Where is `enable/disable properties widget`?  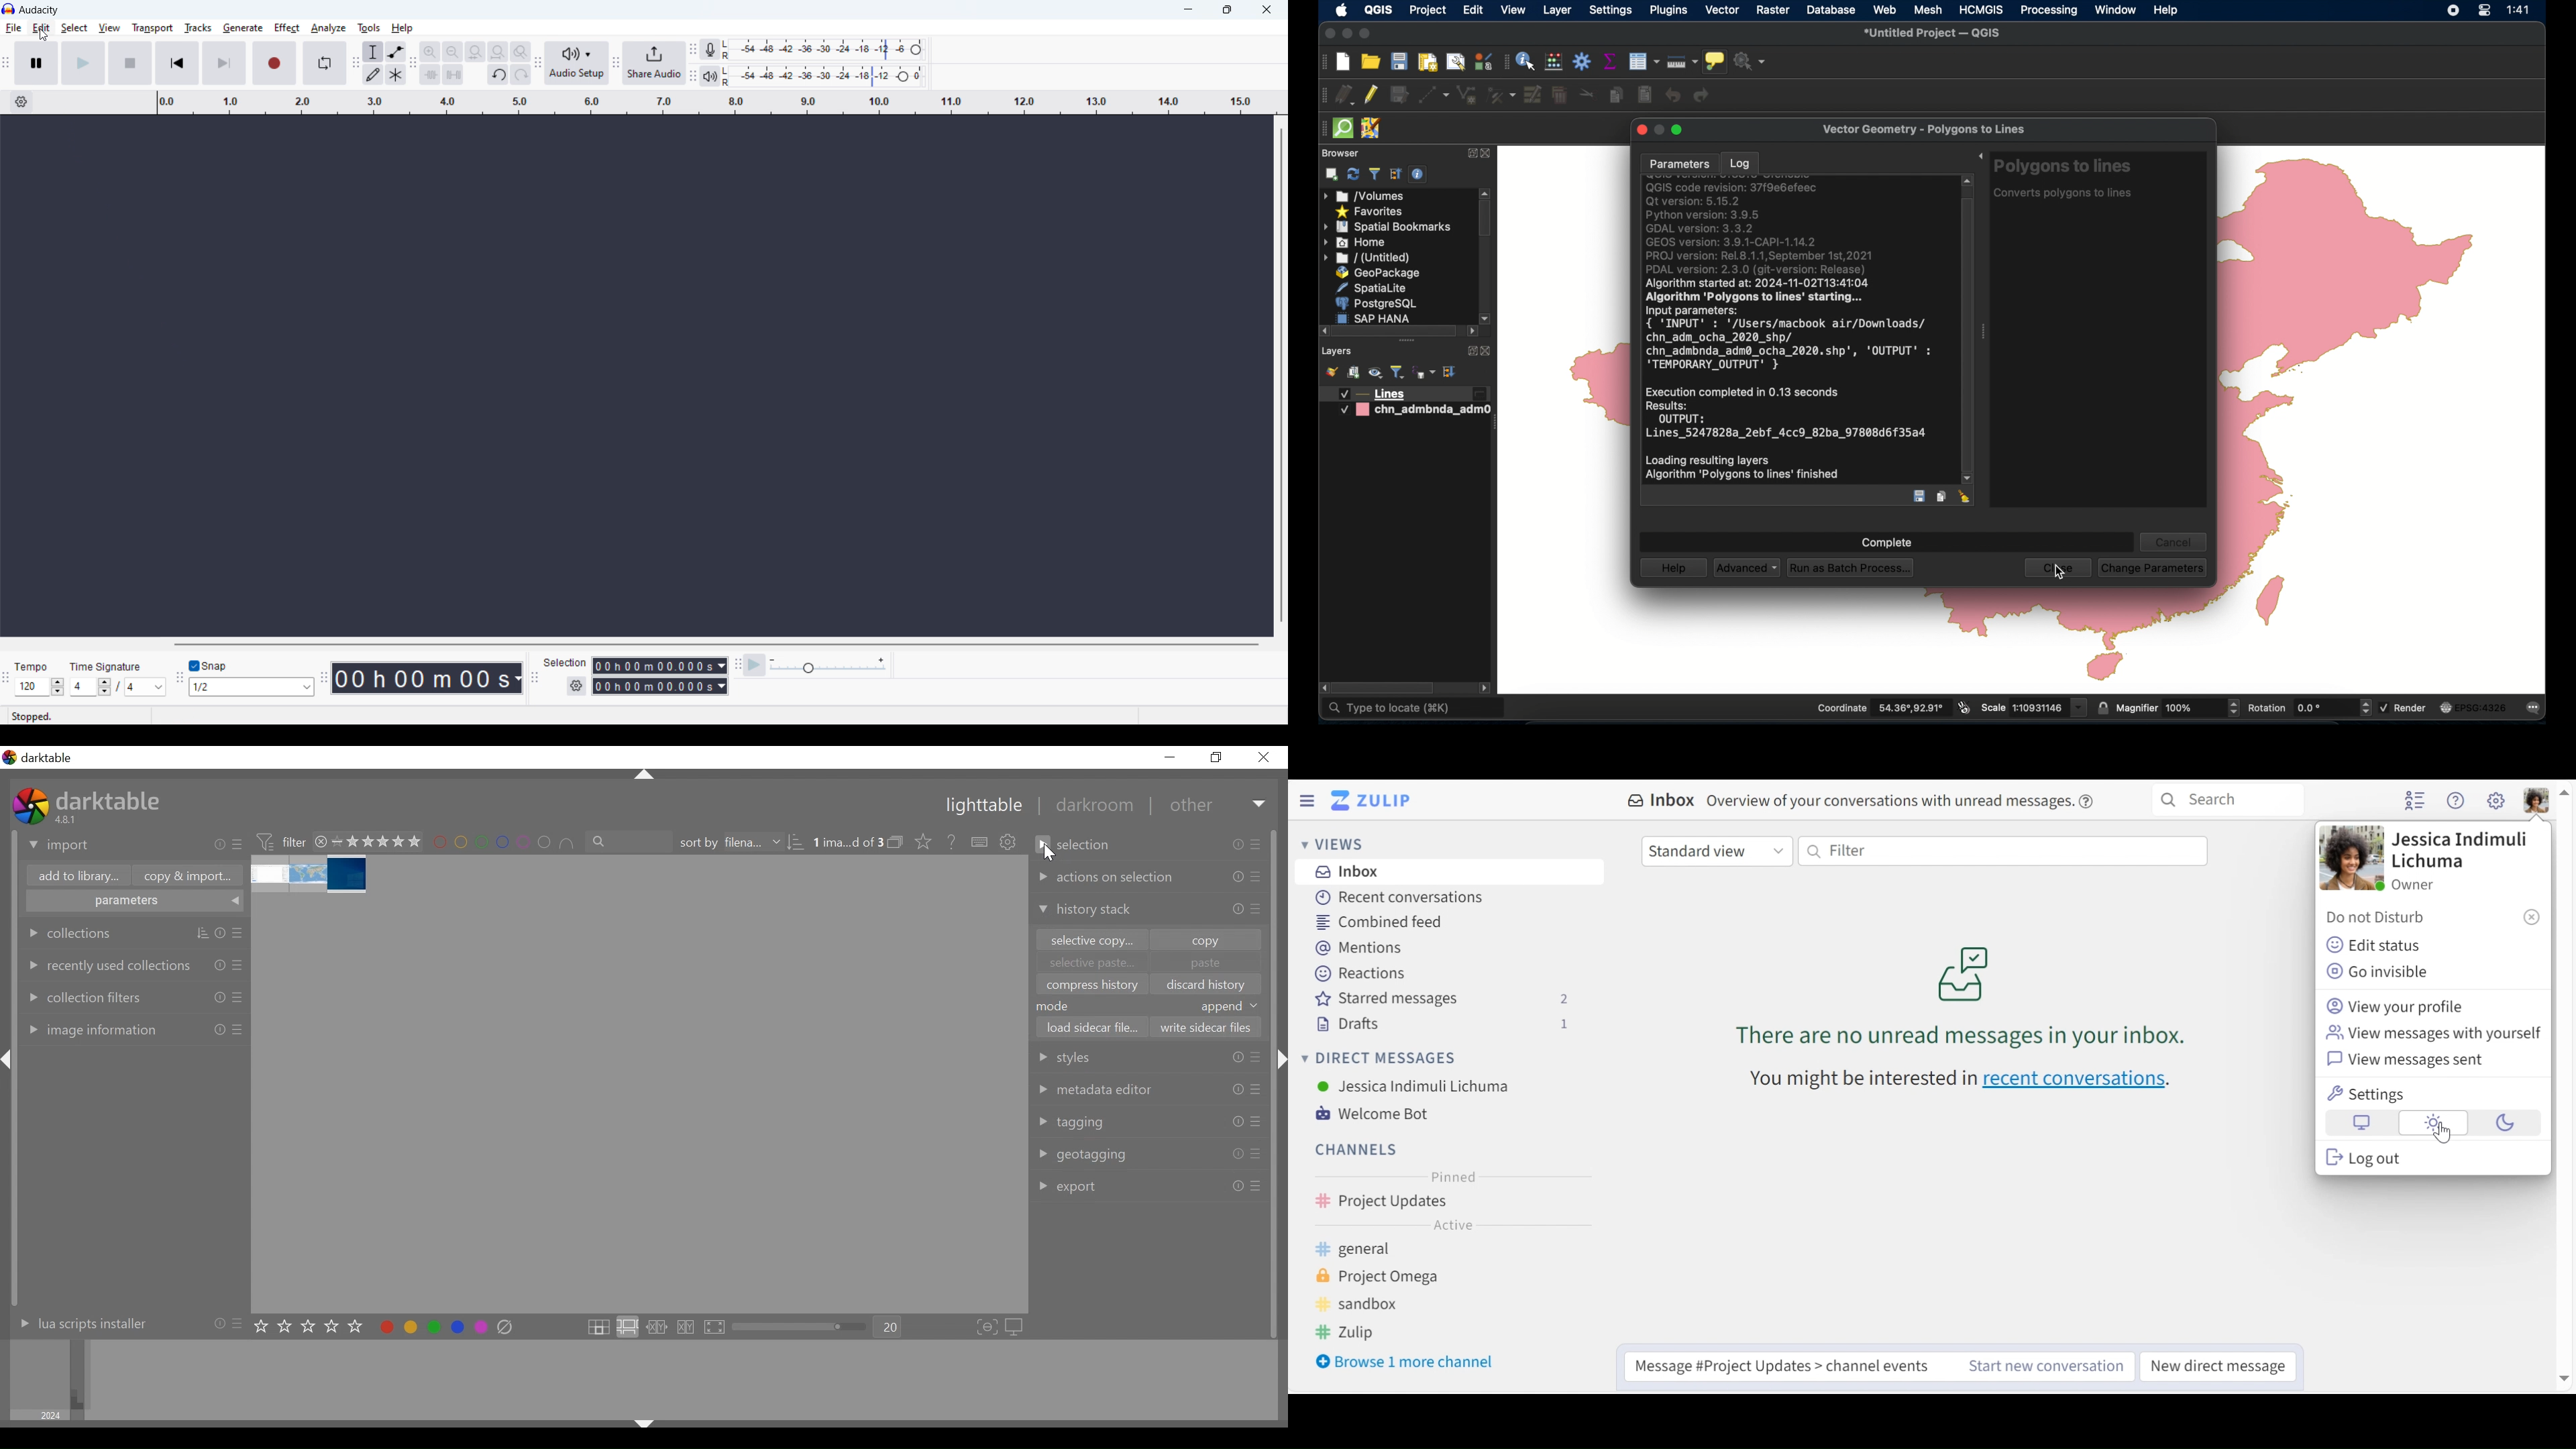 enable/disable properties widget is located at coordinates (1419, 174).